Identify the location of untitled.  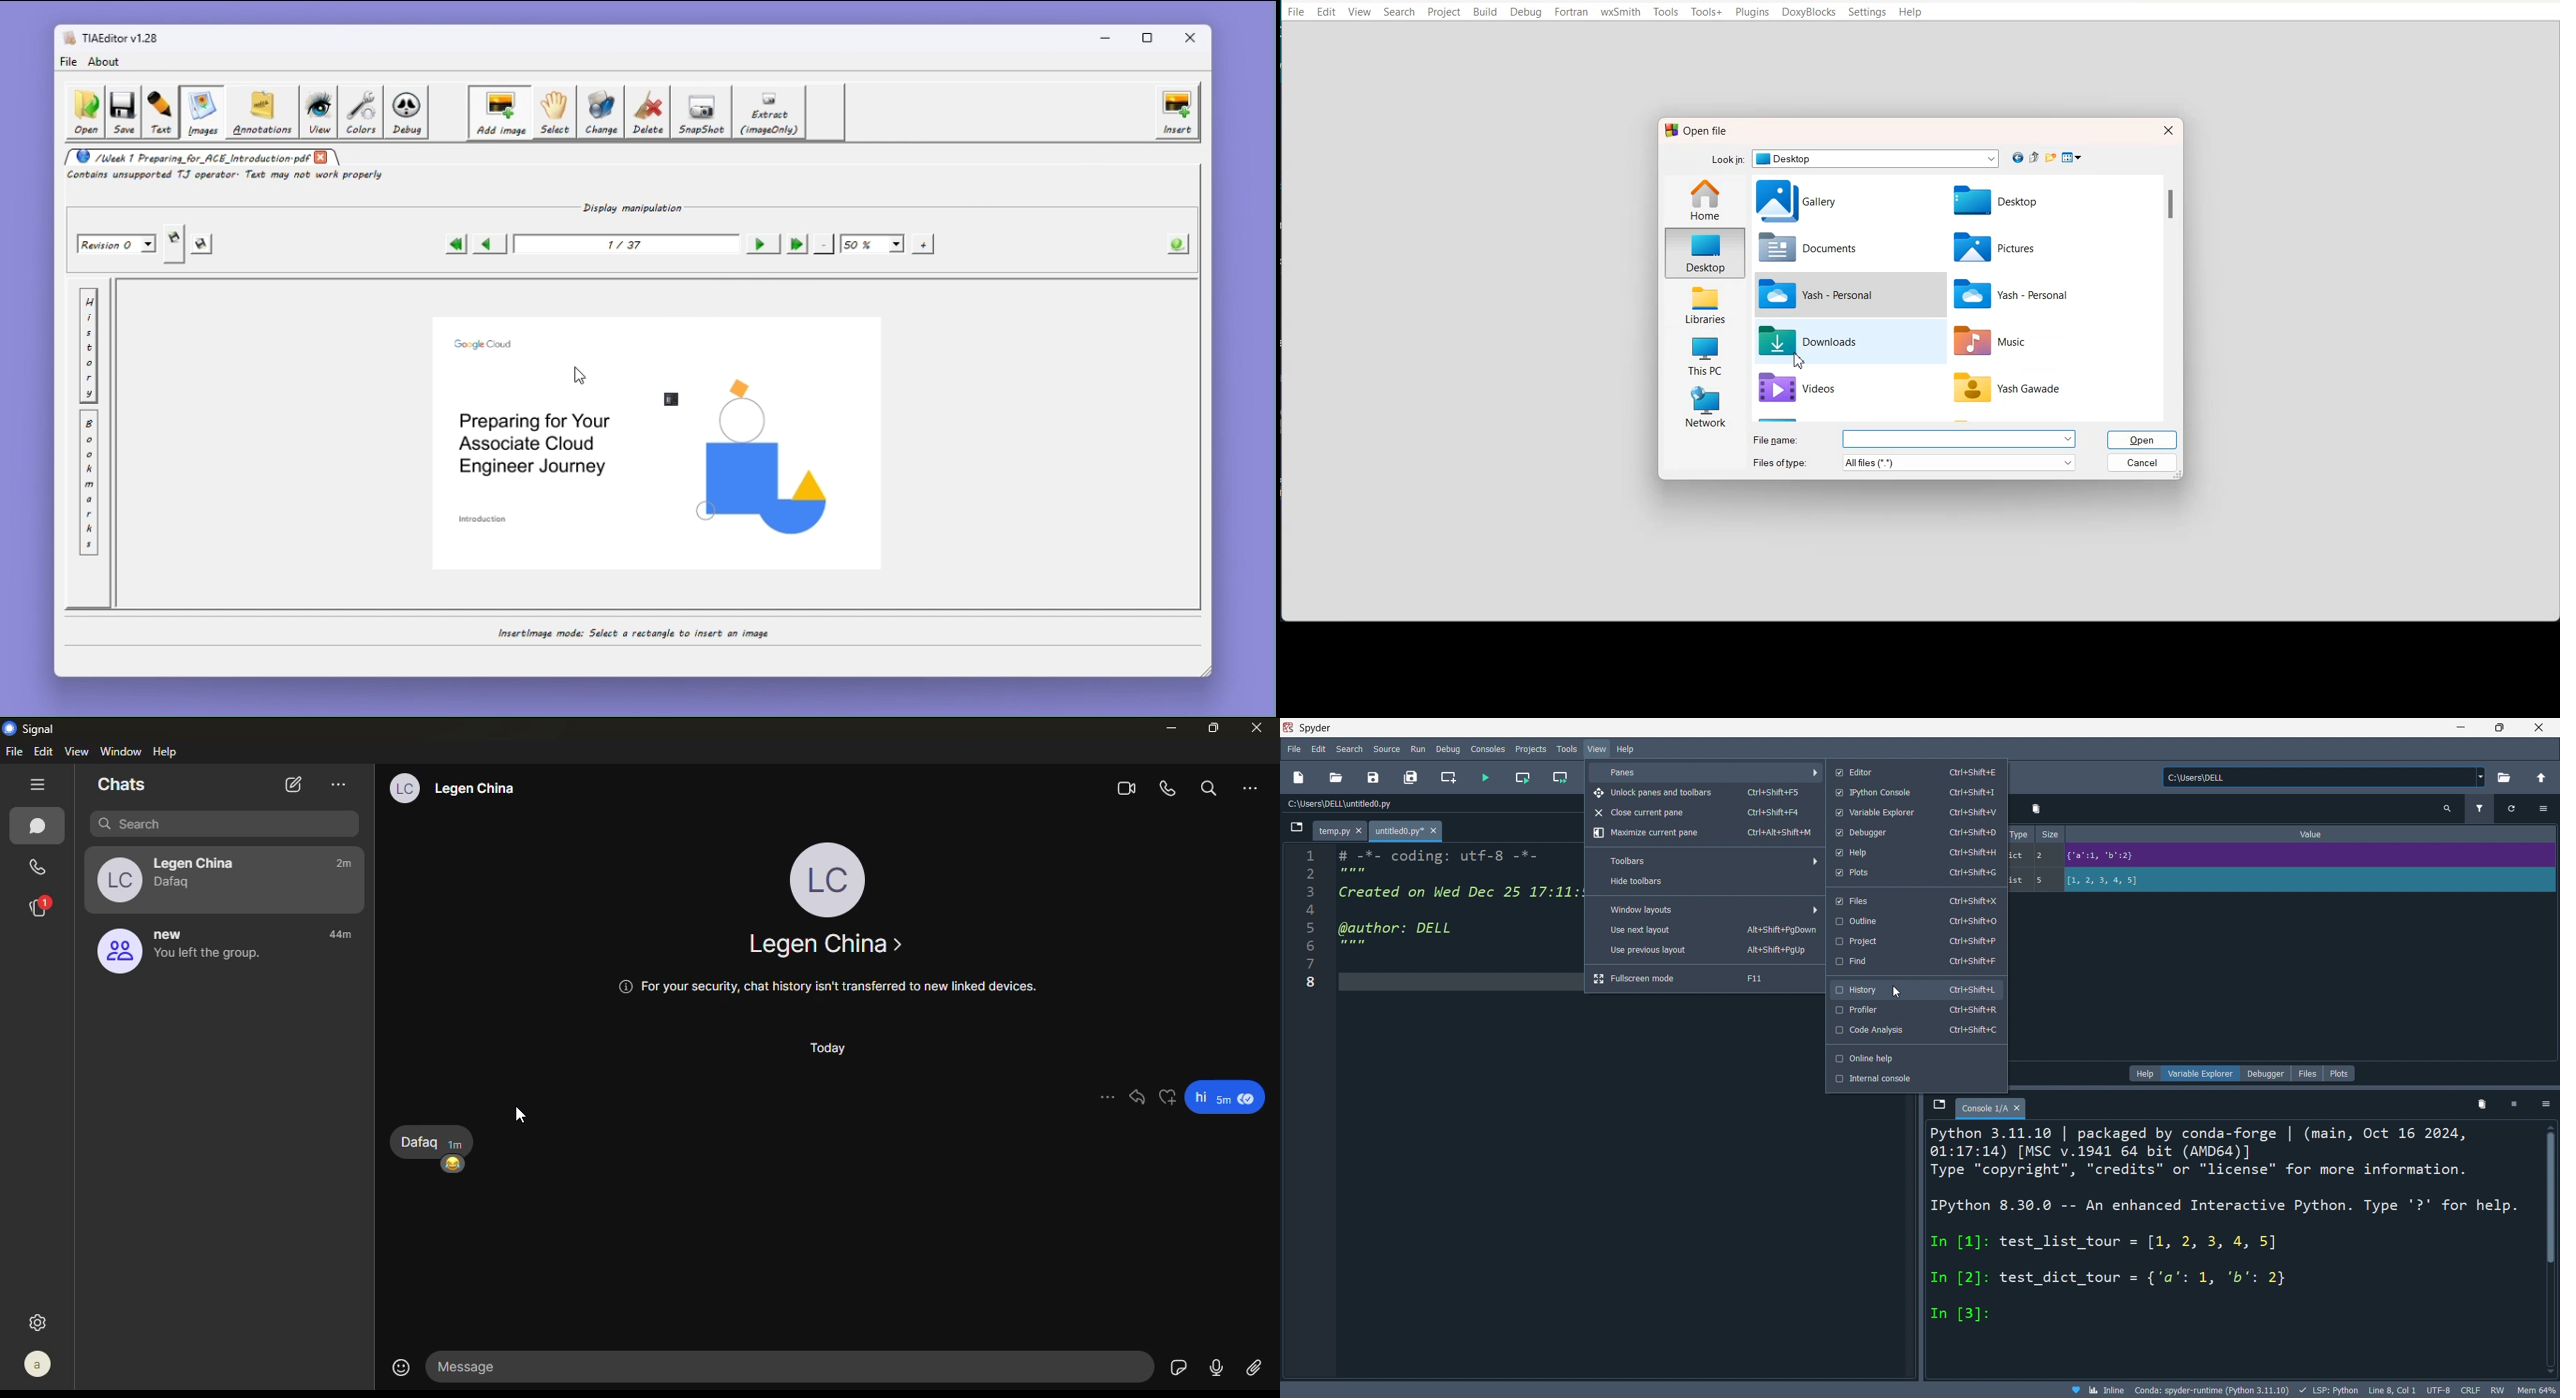
(1408, 832).